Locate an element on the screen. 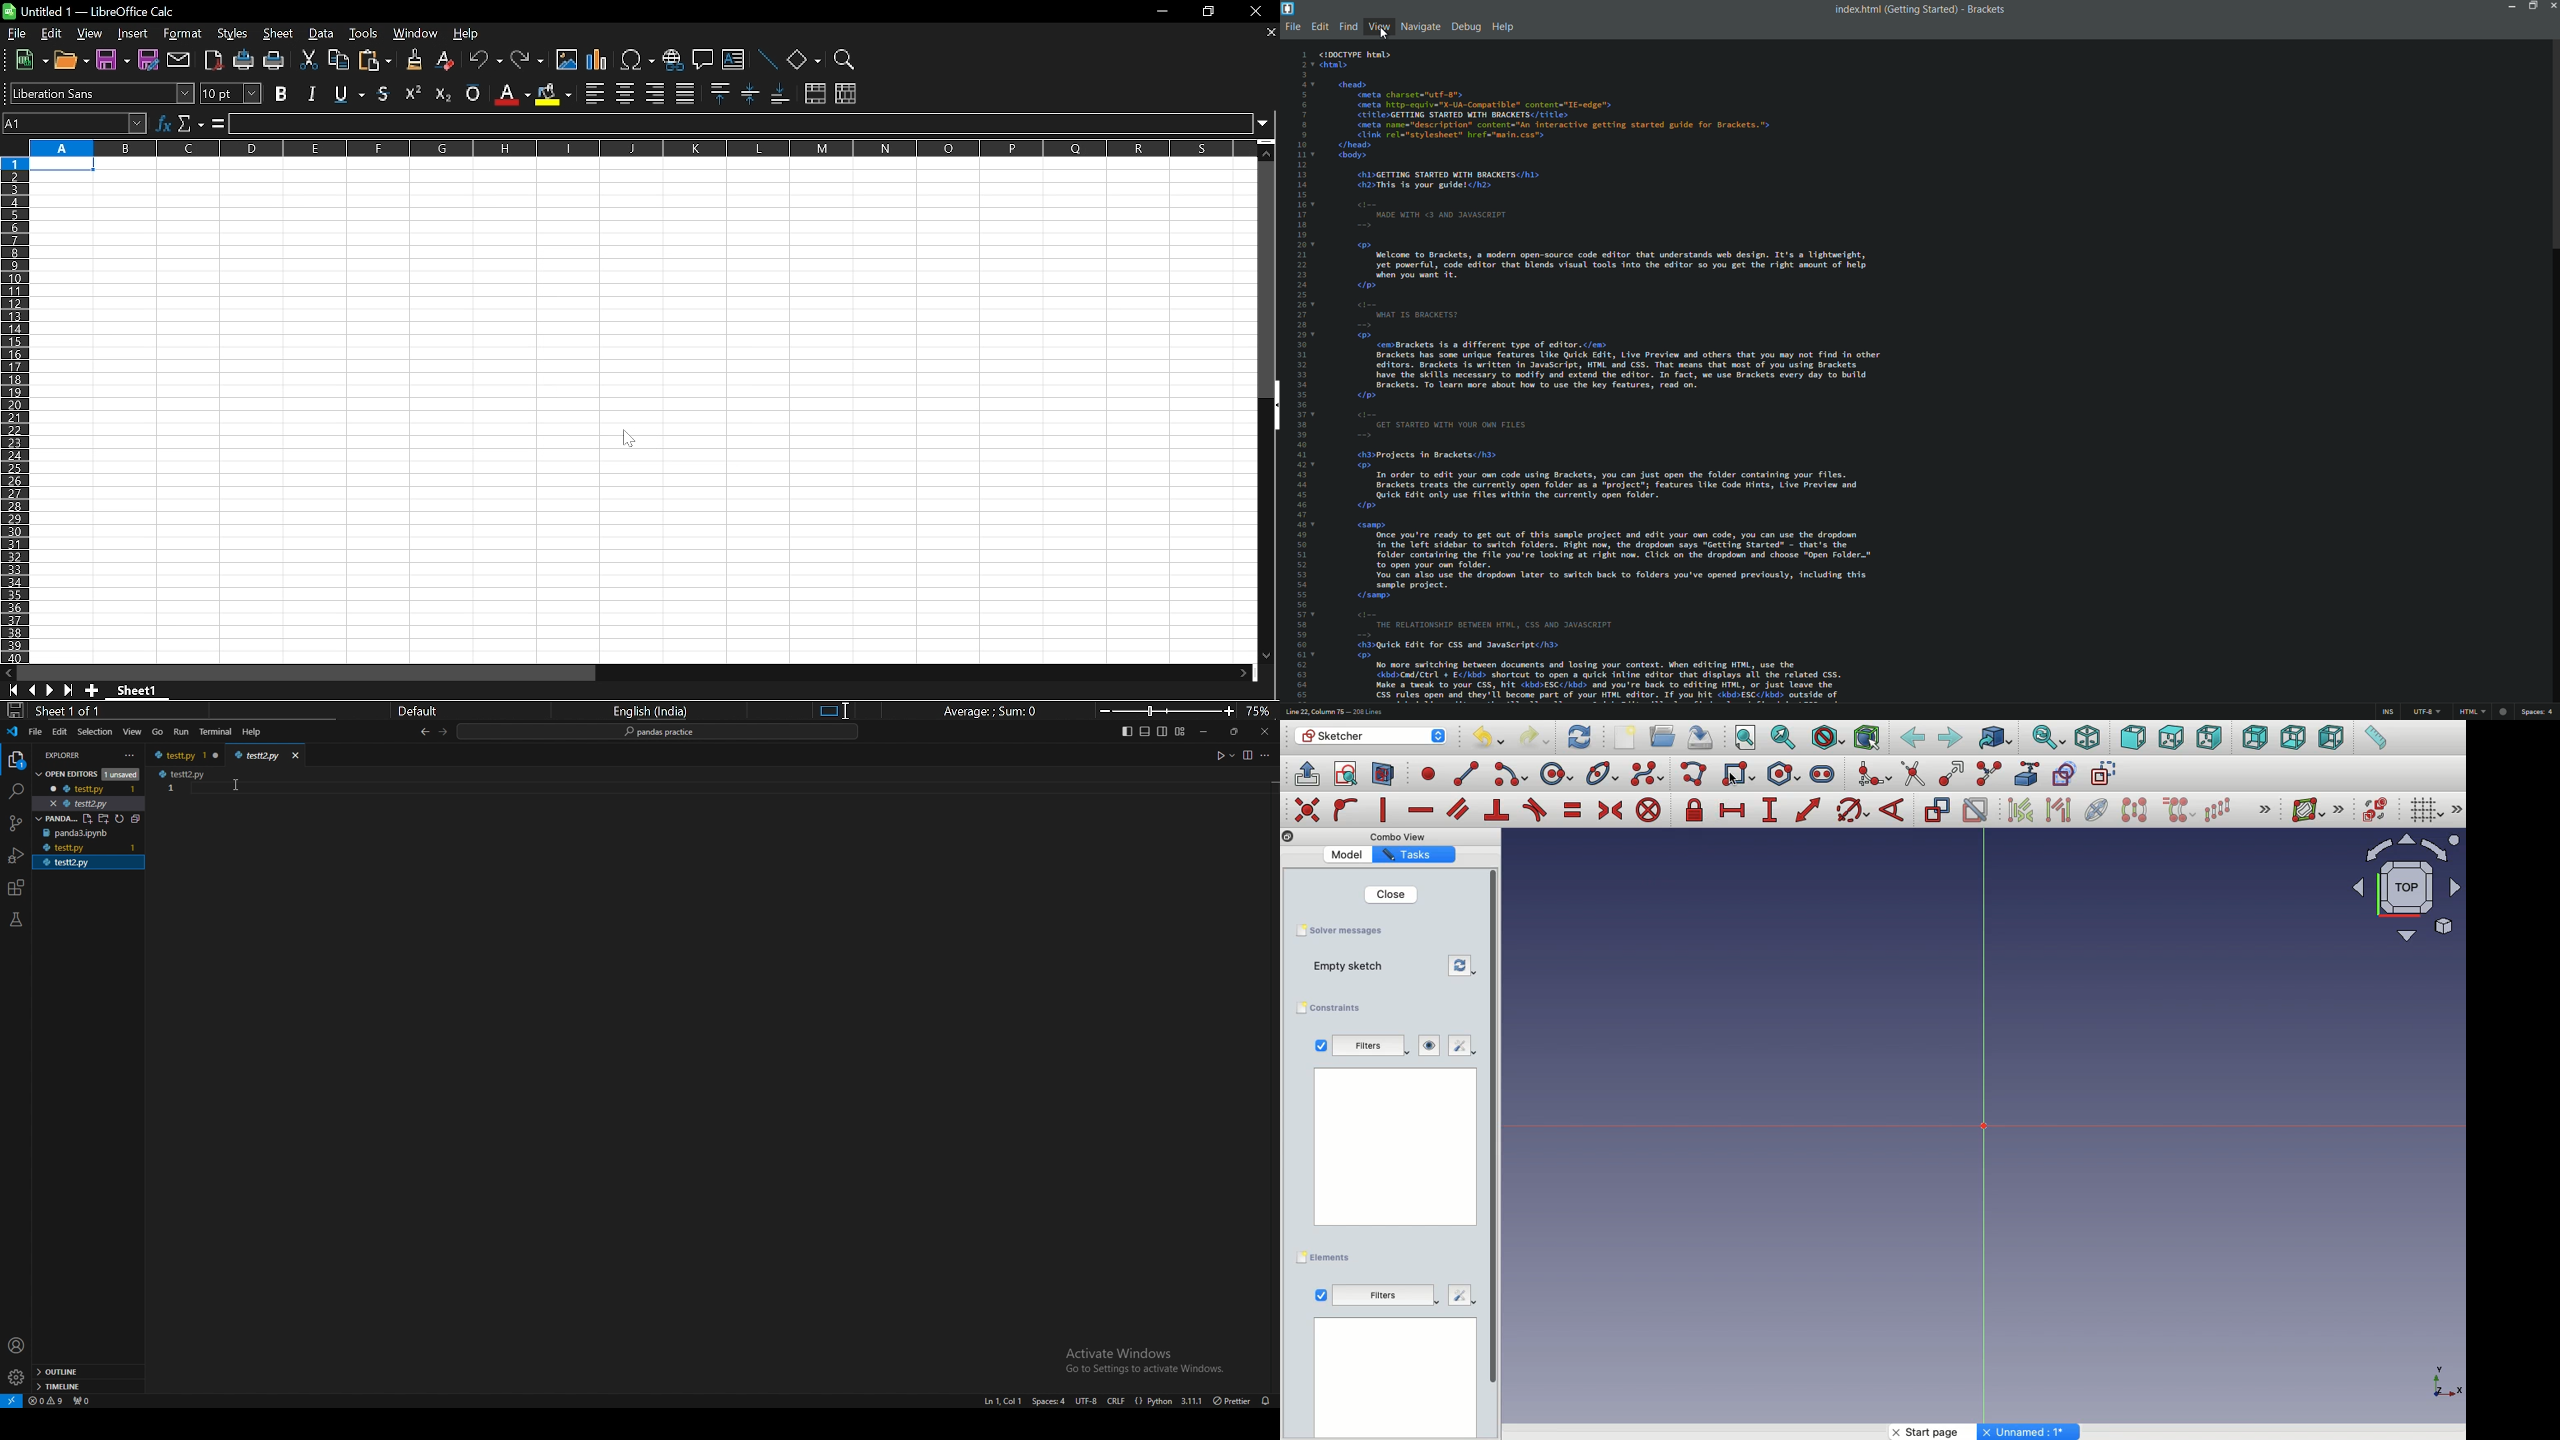 This screenshot has width=2576, height=1456. workspace is located at coordinates (1395, 1379).